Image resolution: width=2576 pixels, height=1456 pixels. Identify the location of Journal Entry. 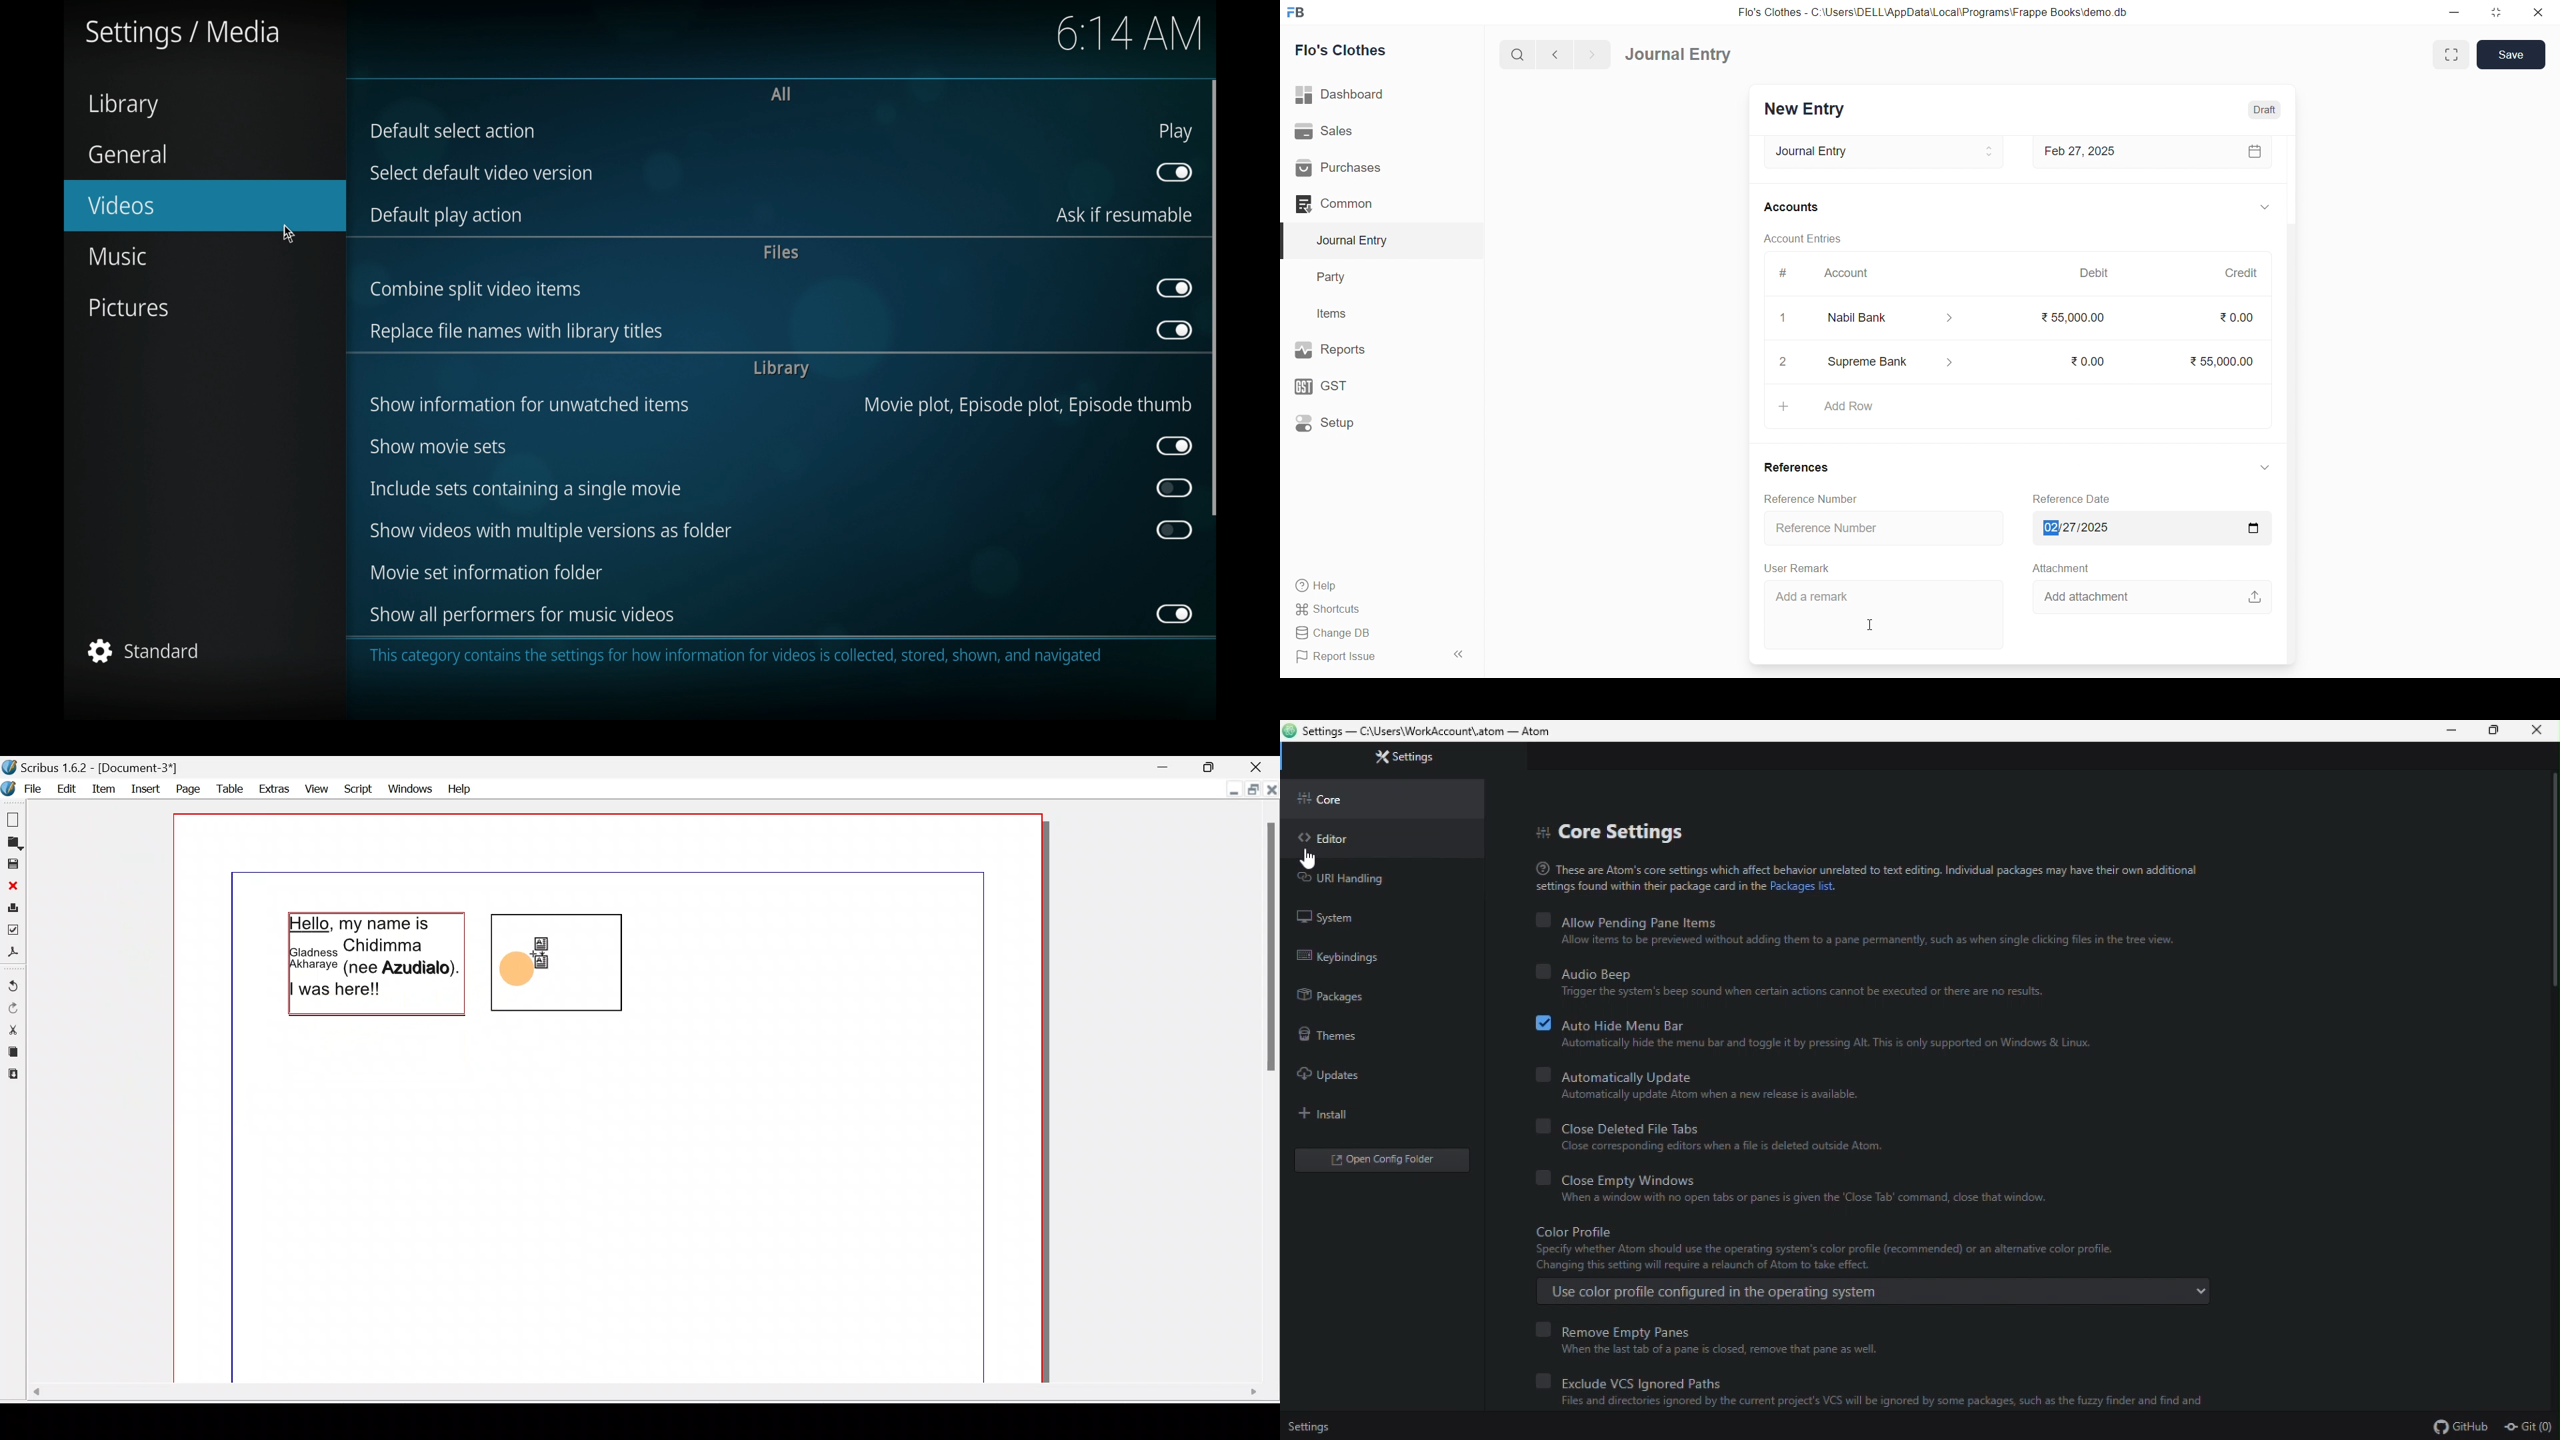
(1679, 54).